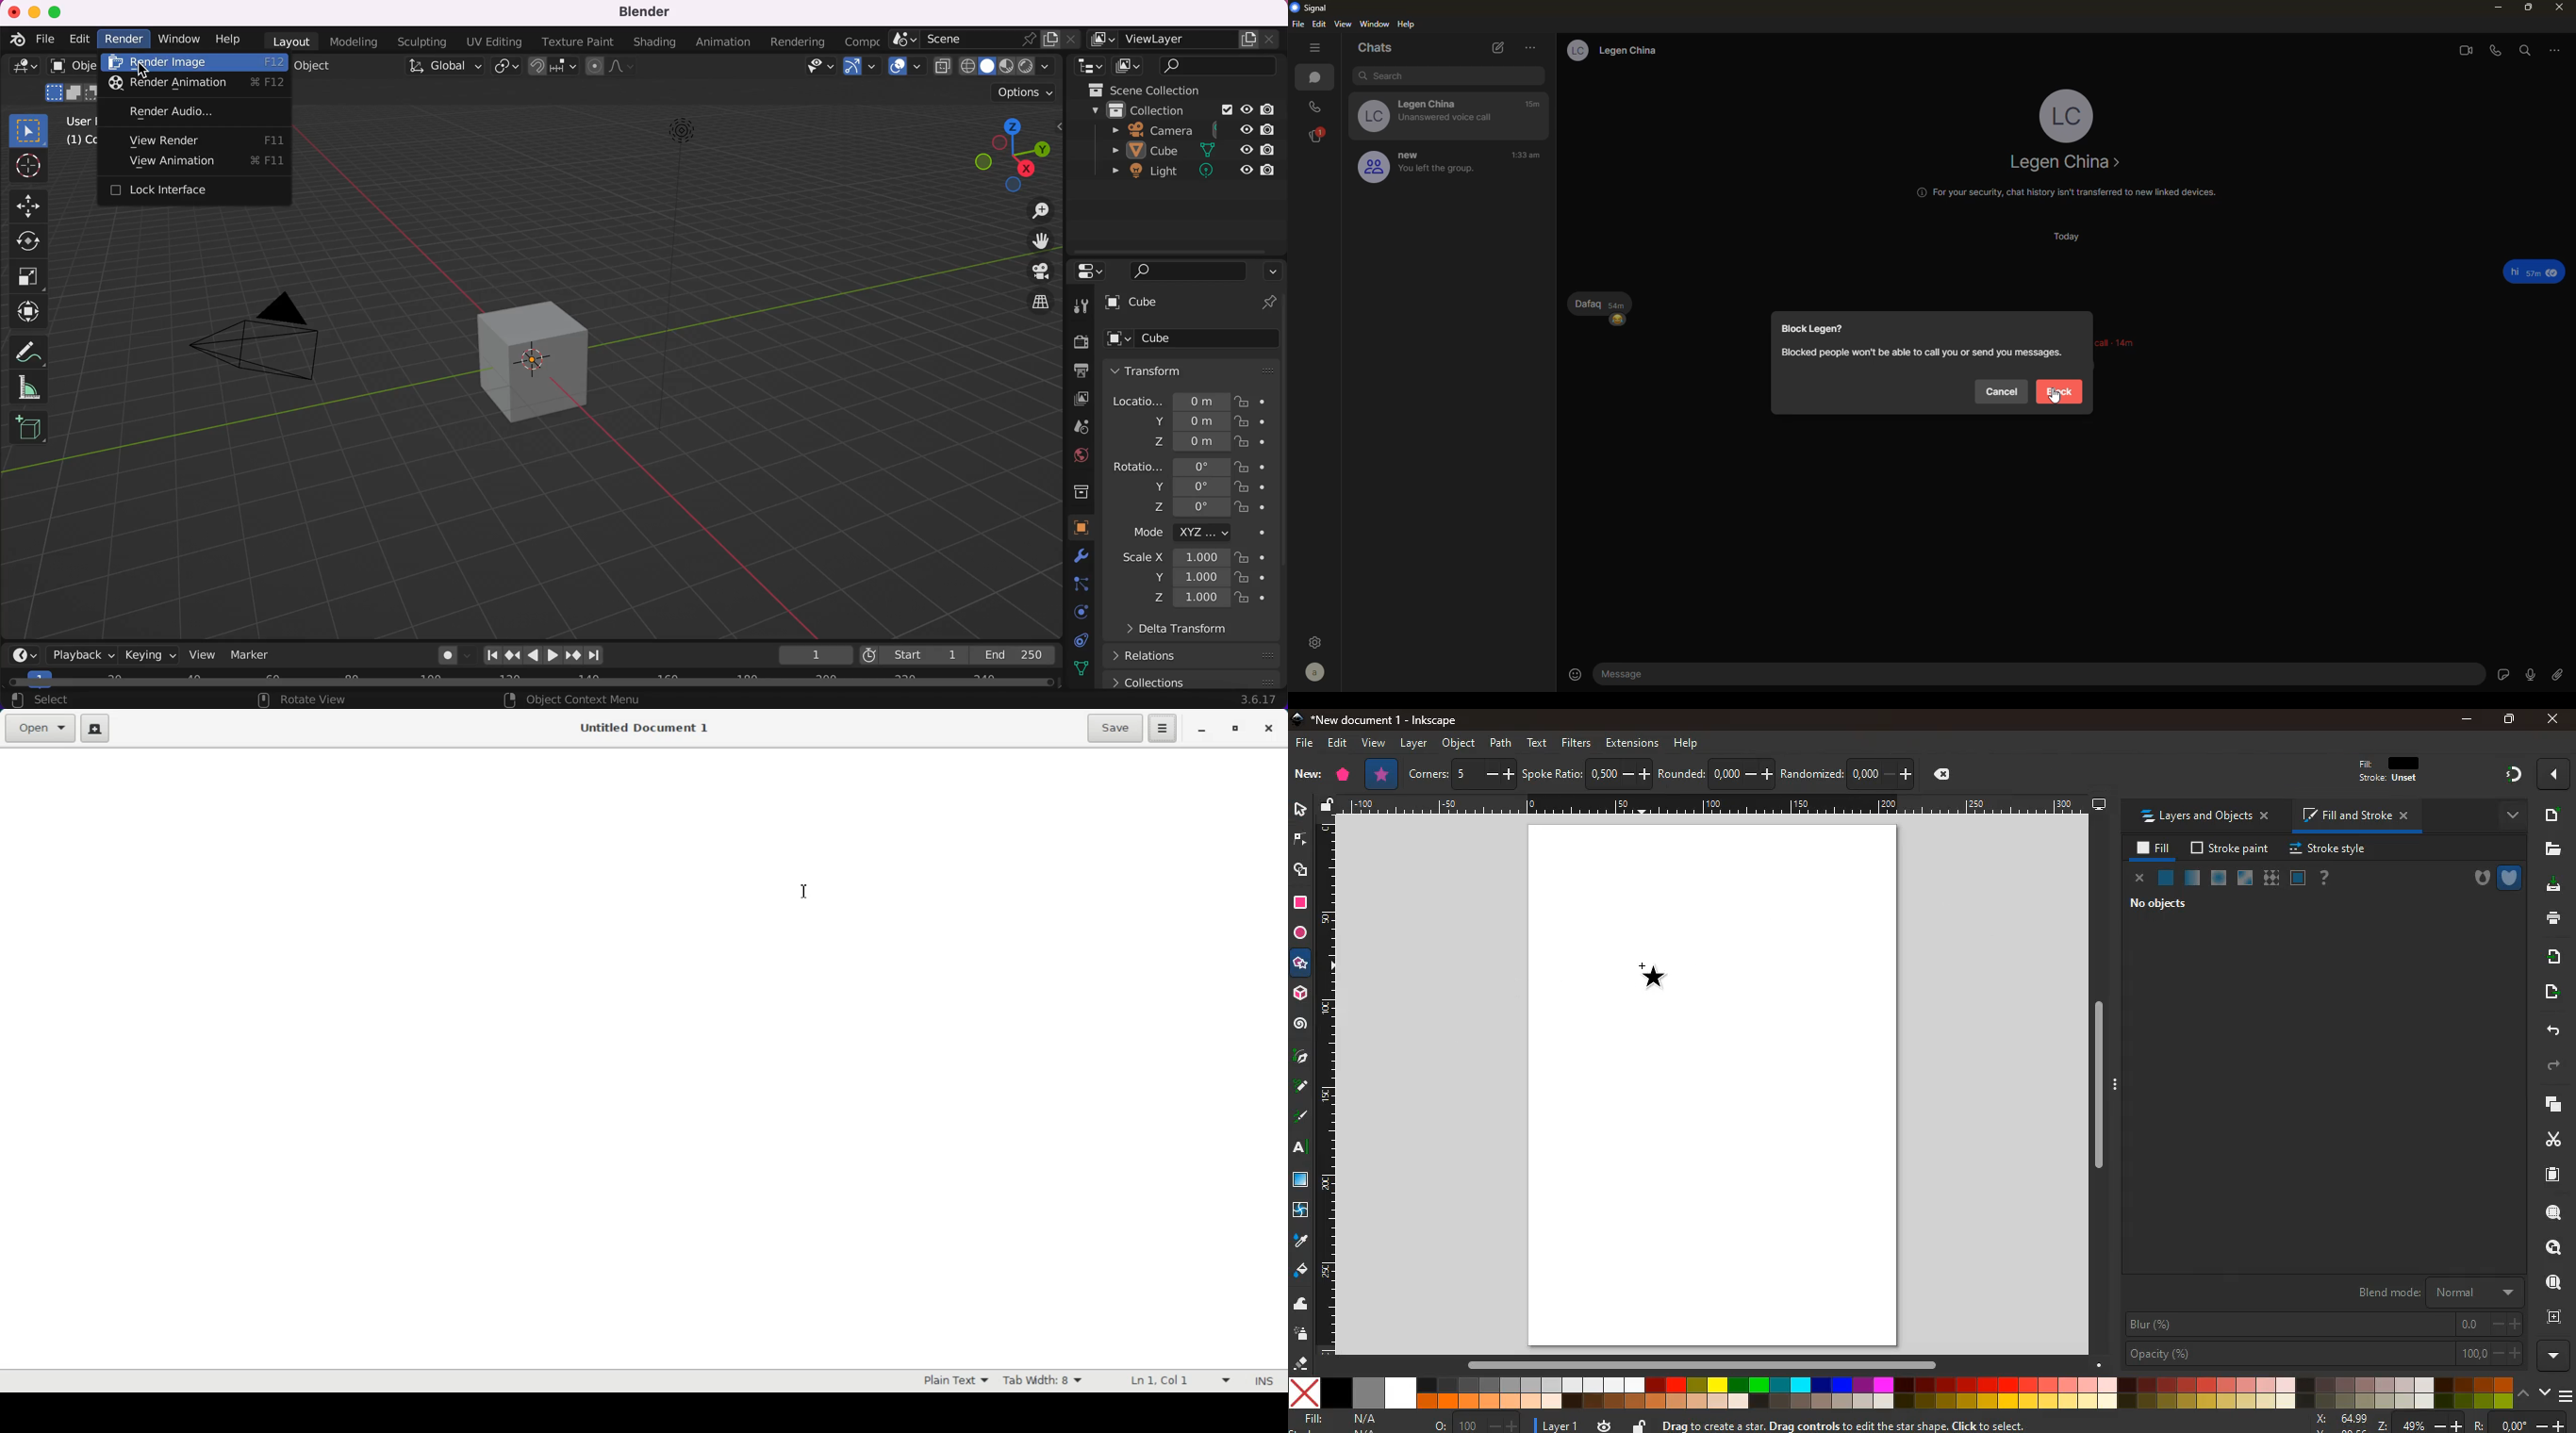  What do you see at coordinates (494, 43) in the screenshot?
I see `uv editing` at bounding box center [494, 43].